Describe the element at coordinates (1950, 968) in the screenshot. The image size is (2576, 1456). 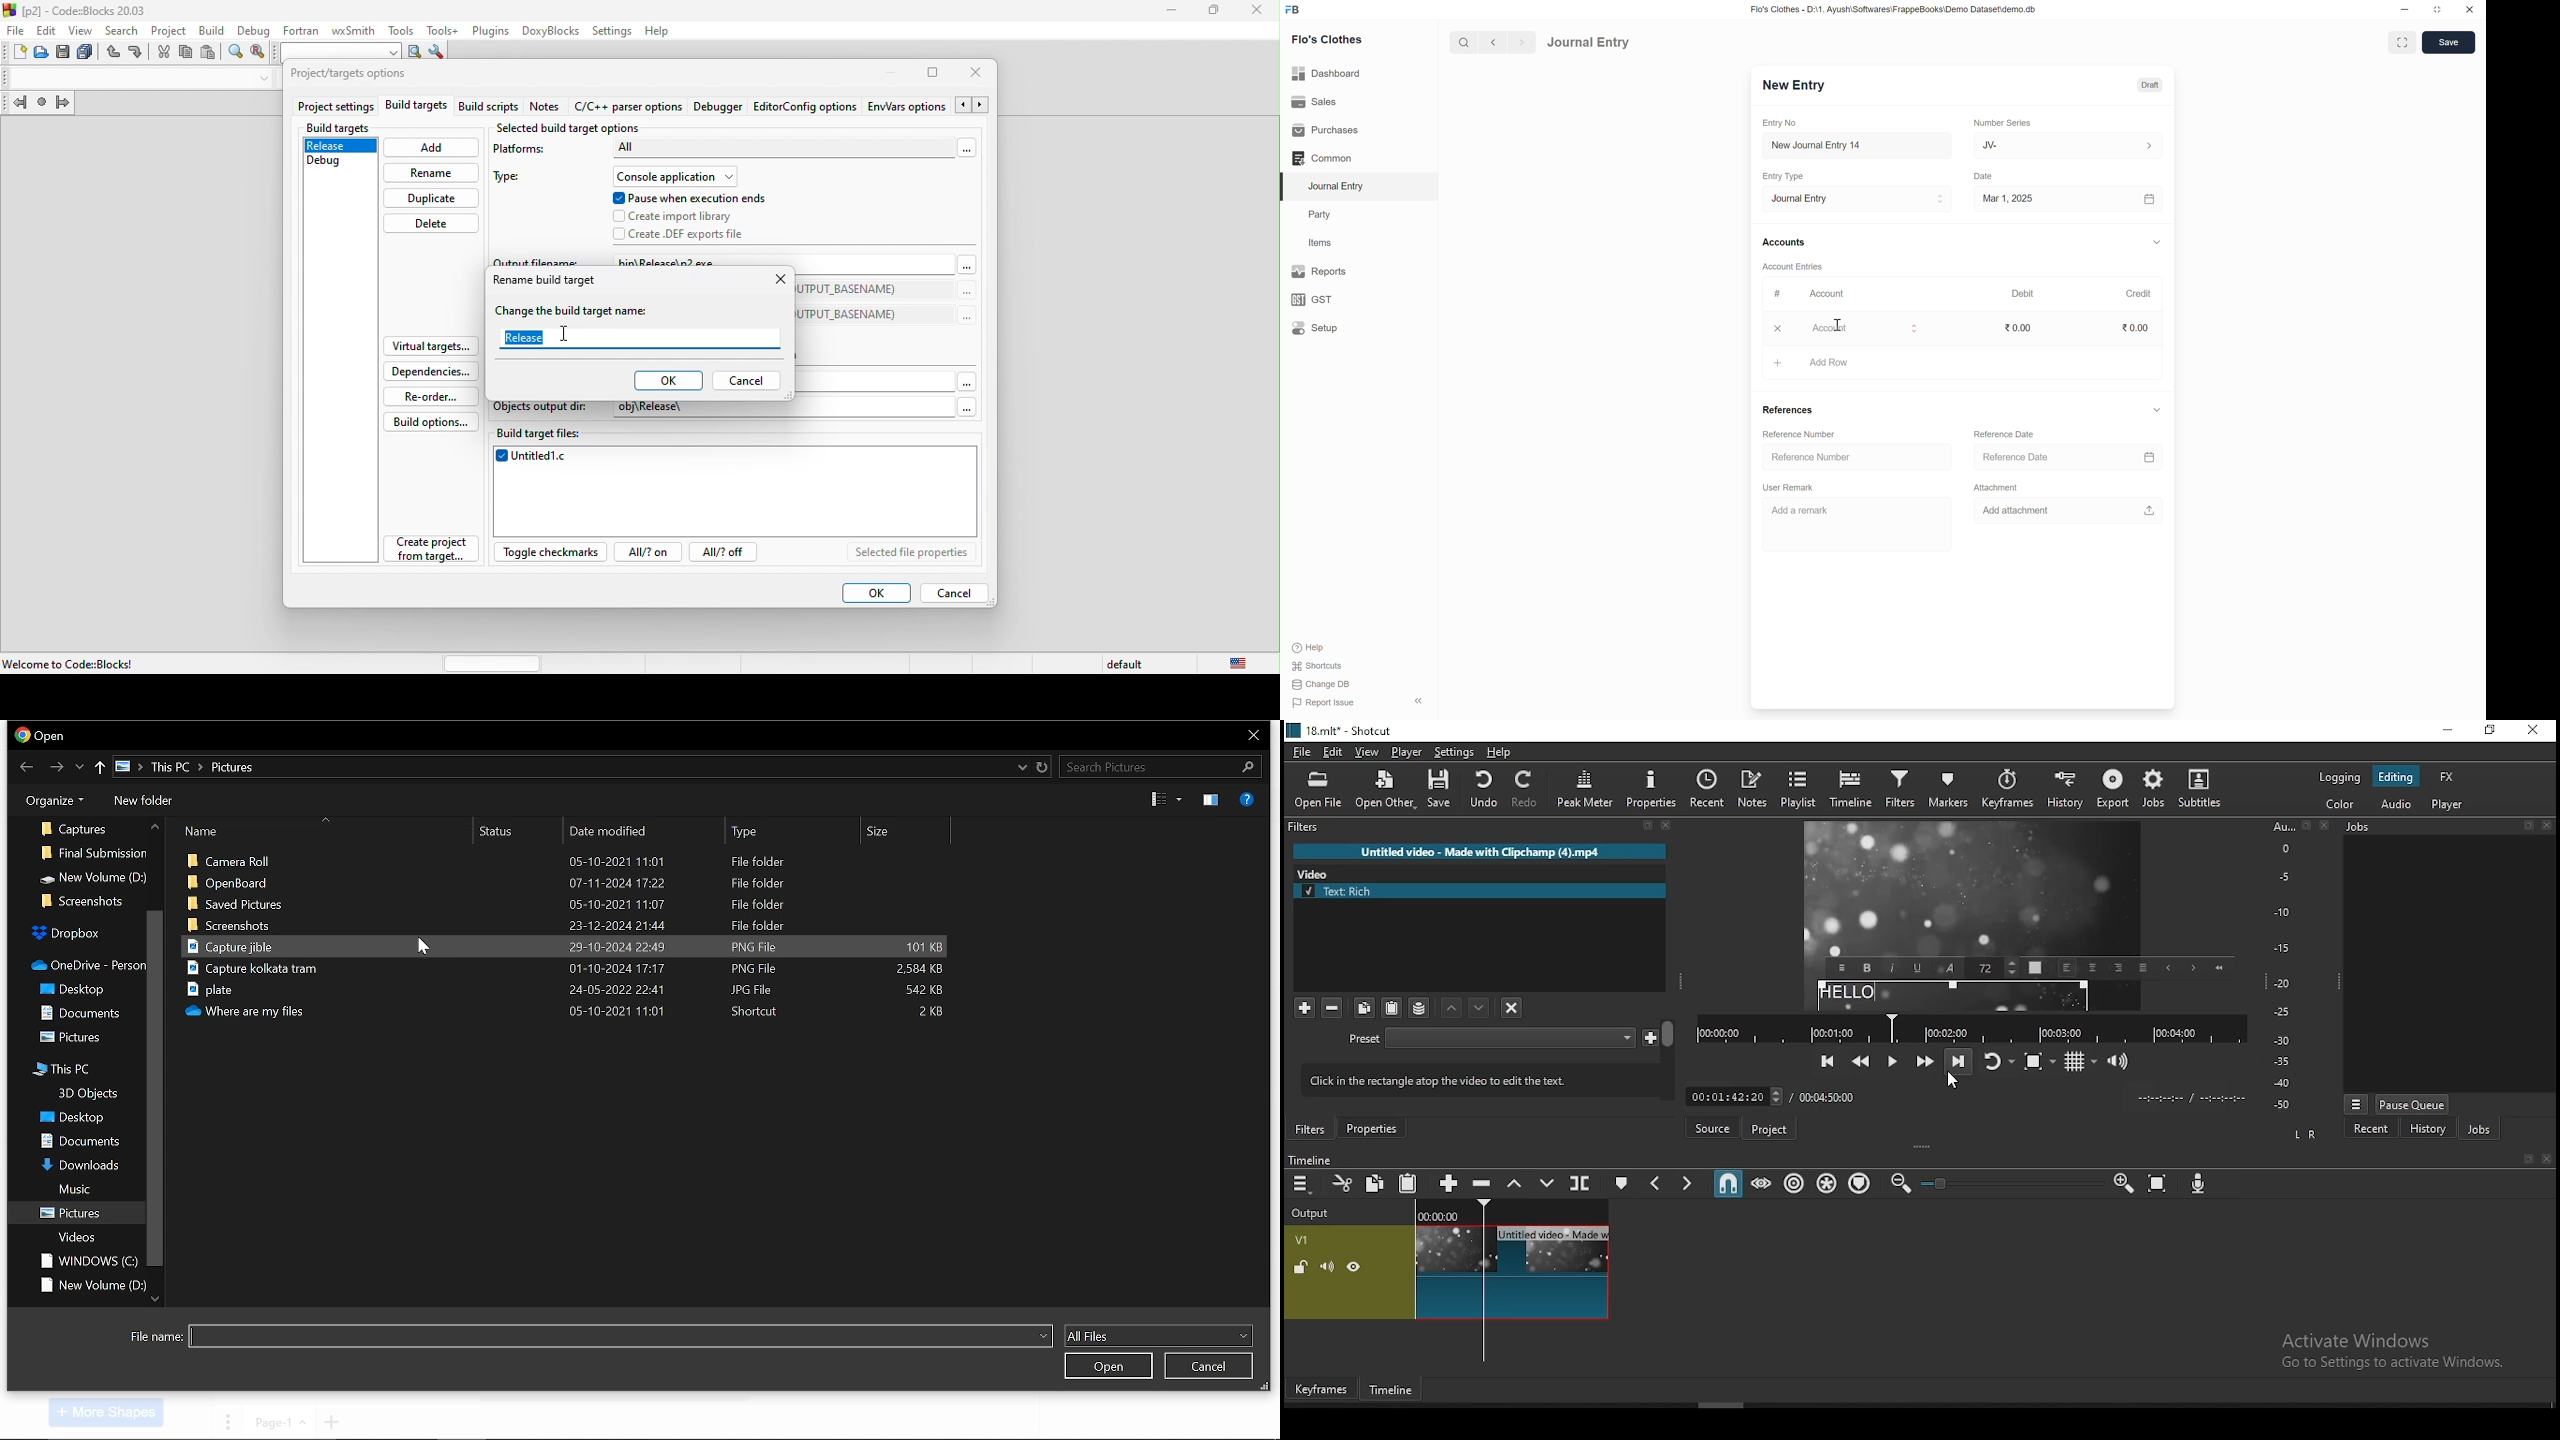
I see `Font Style` at that location.